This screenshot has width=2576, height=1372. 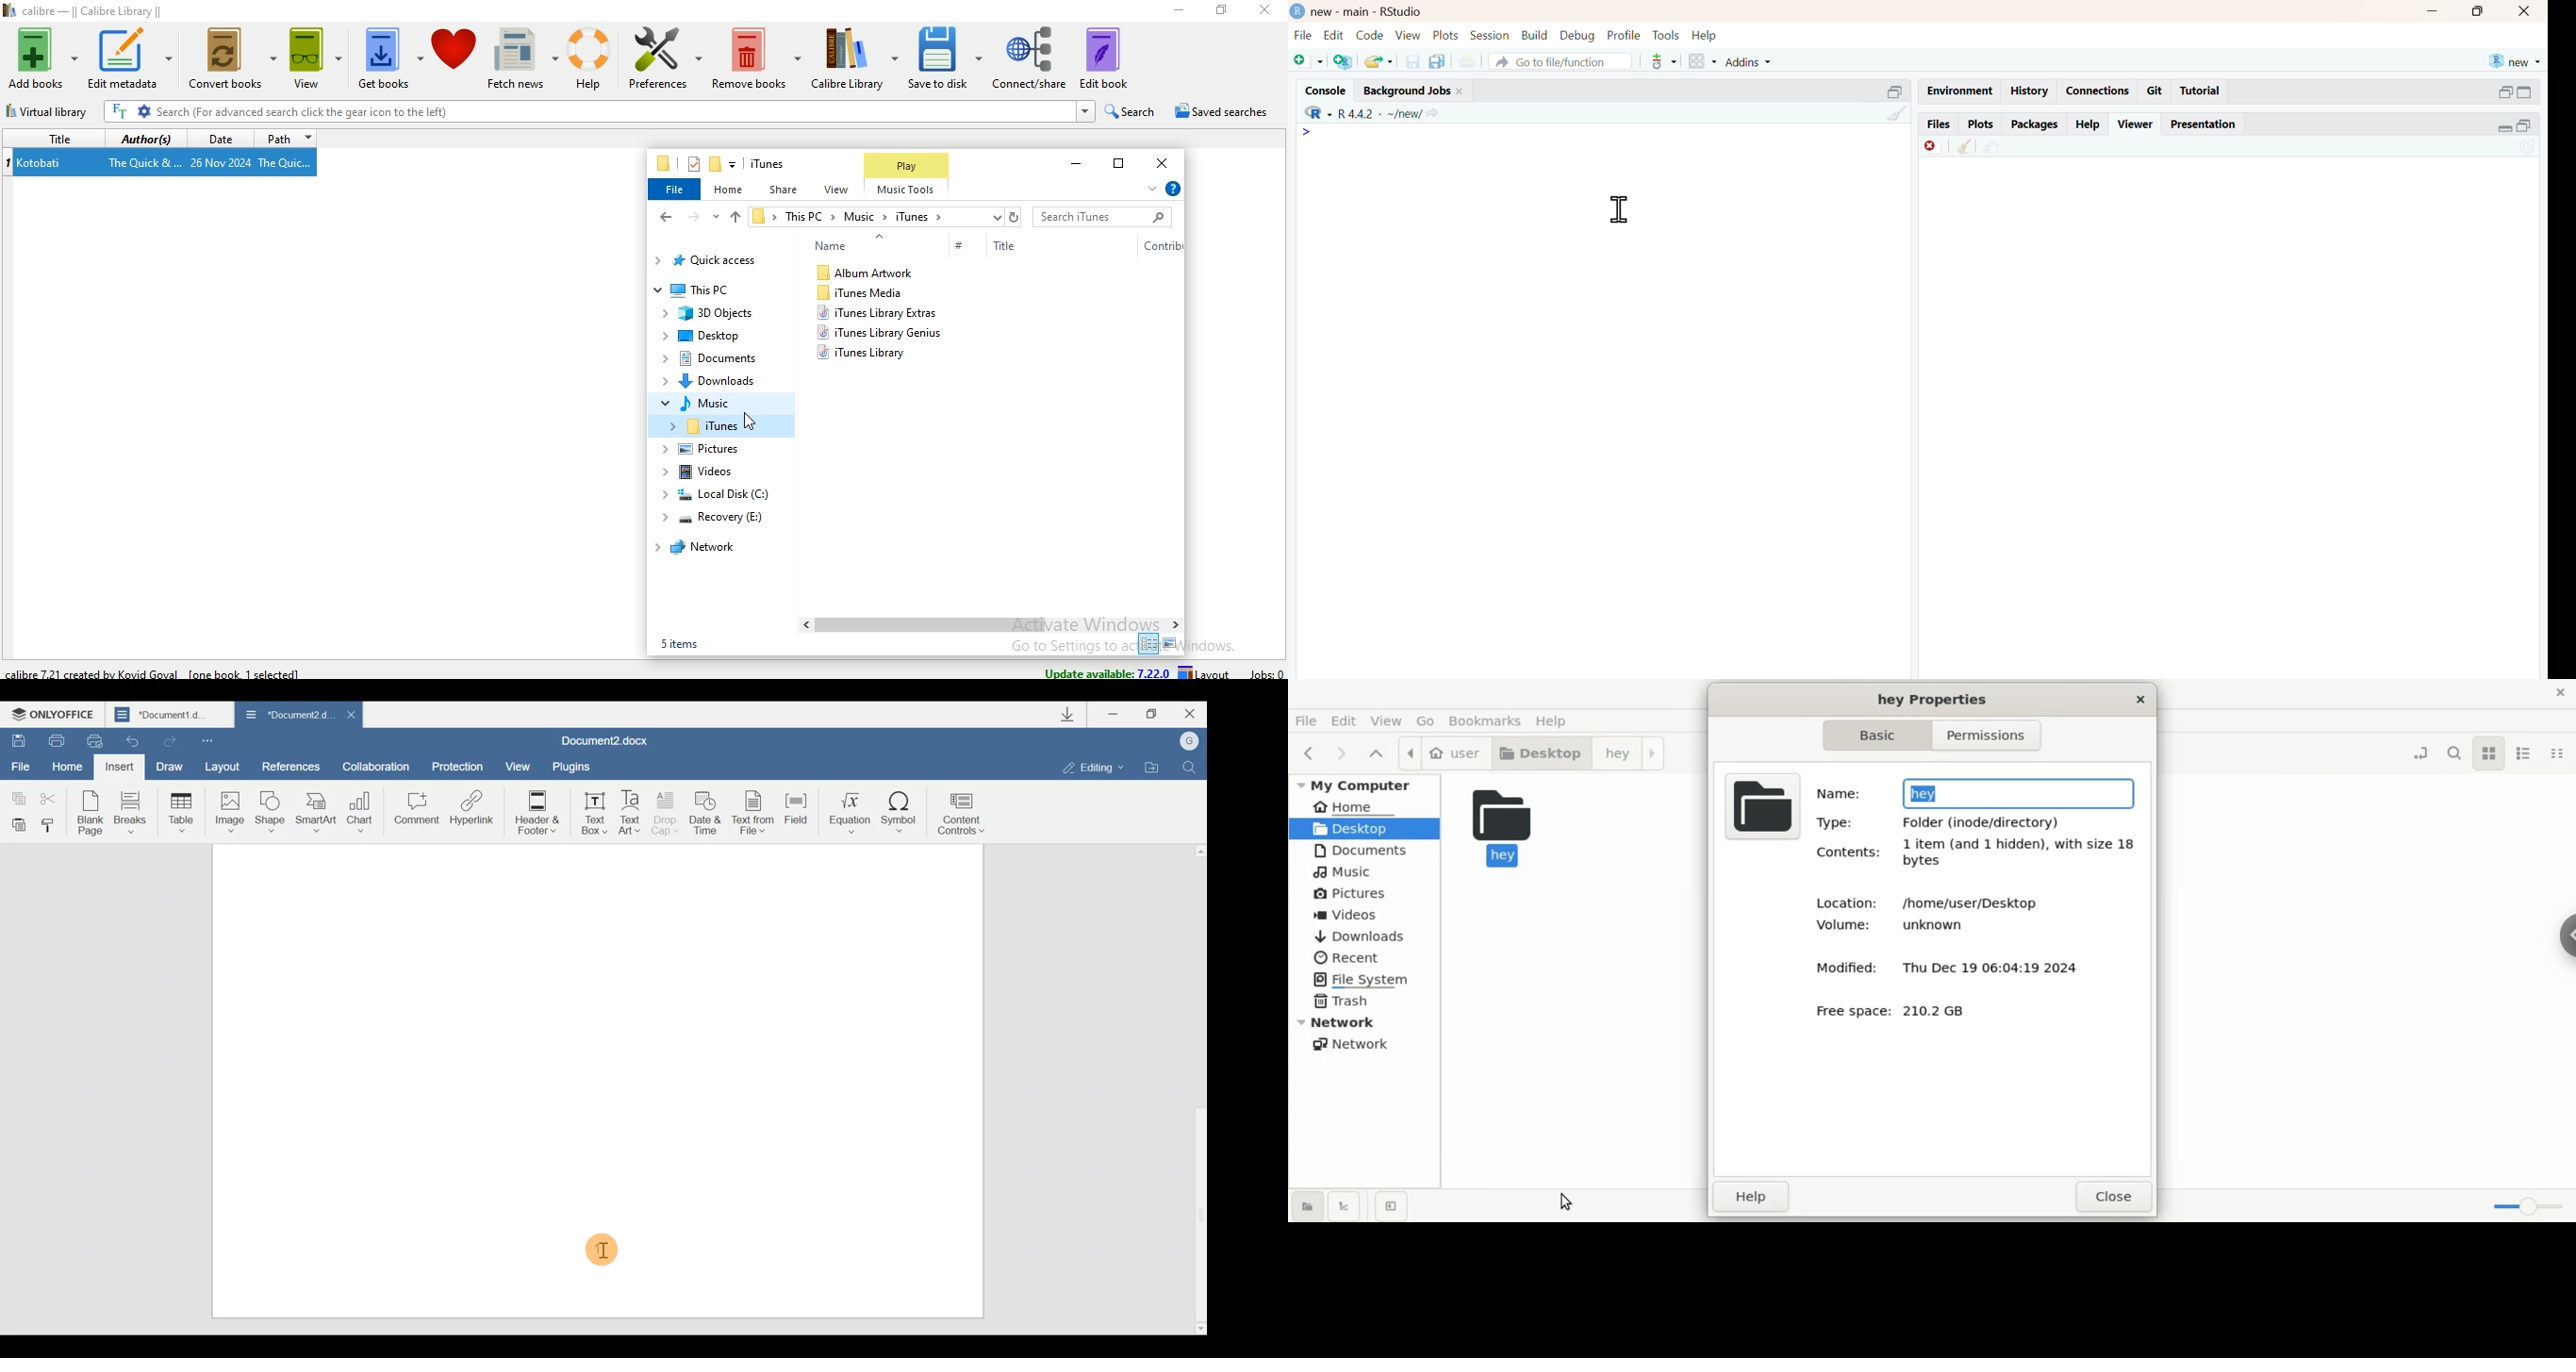 I want to click on Equation, so click(x=845, y=810).